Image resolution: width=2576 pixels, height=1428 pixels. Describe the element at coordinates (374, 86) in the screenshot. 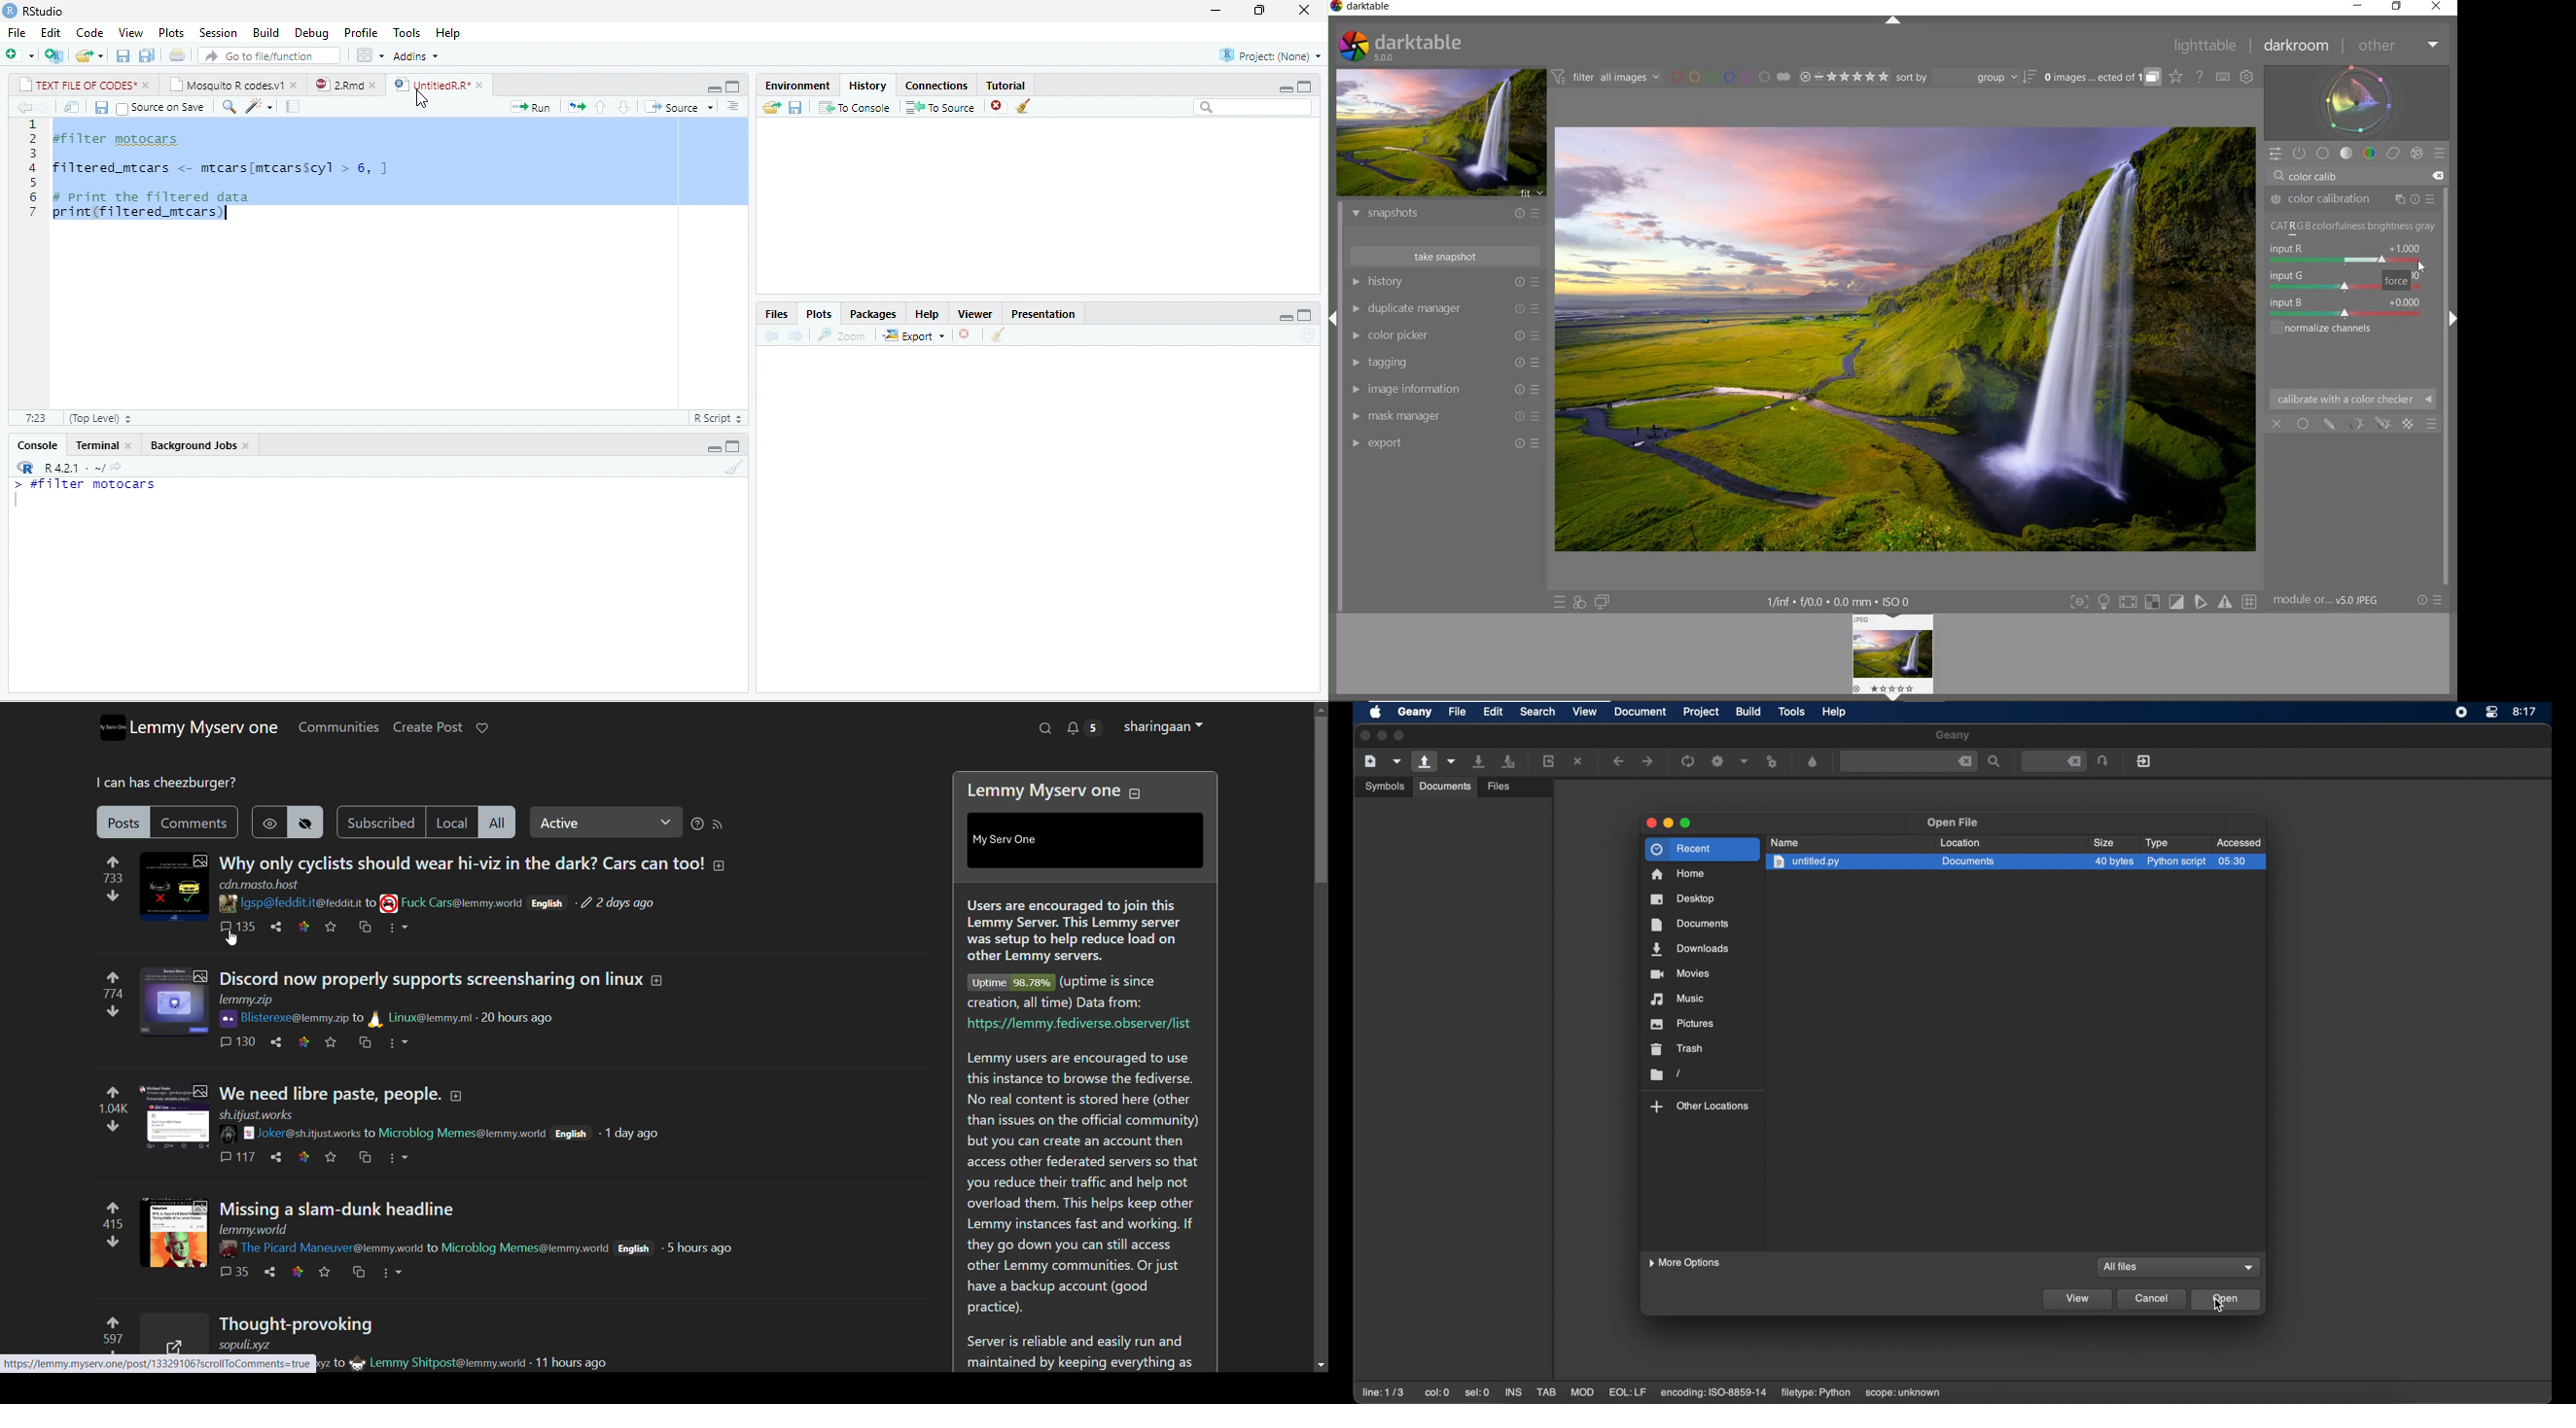

I see `close` at that location.